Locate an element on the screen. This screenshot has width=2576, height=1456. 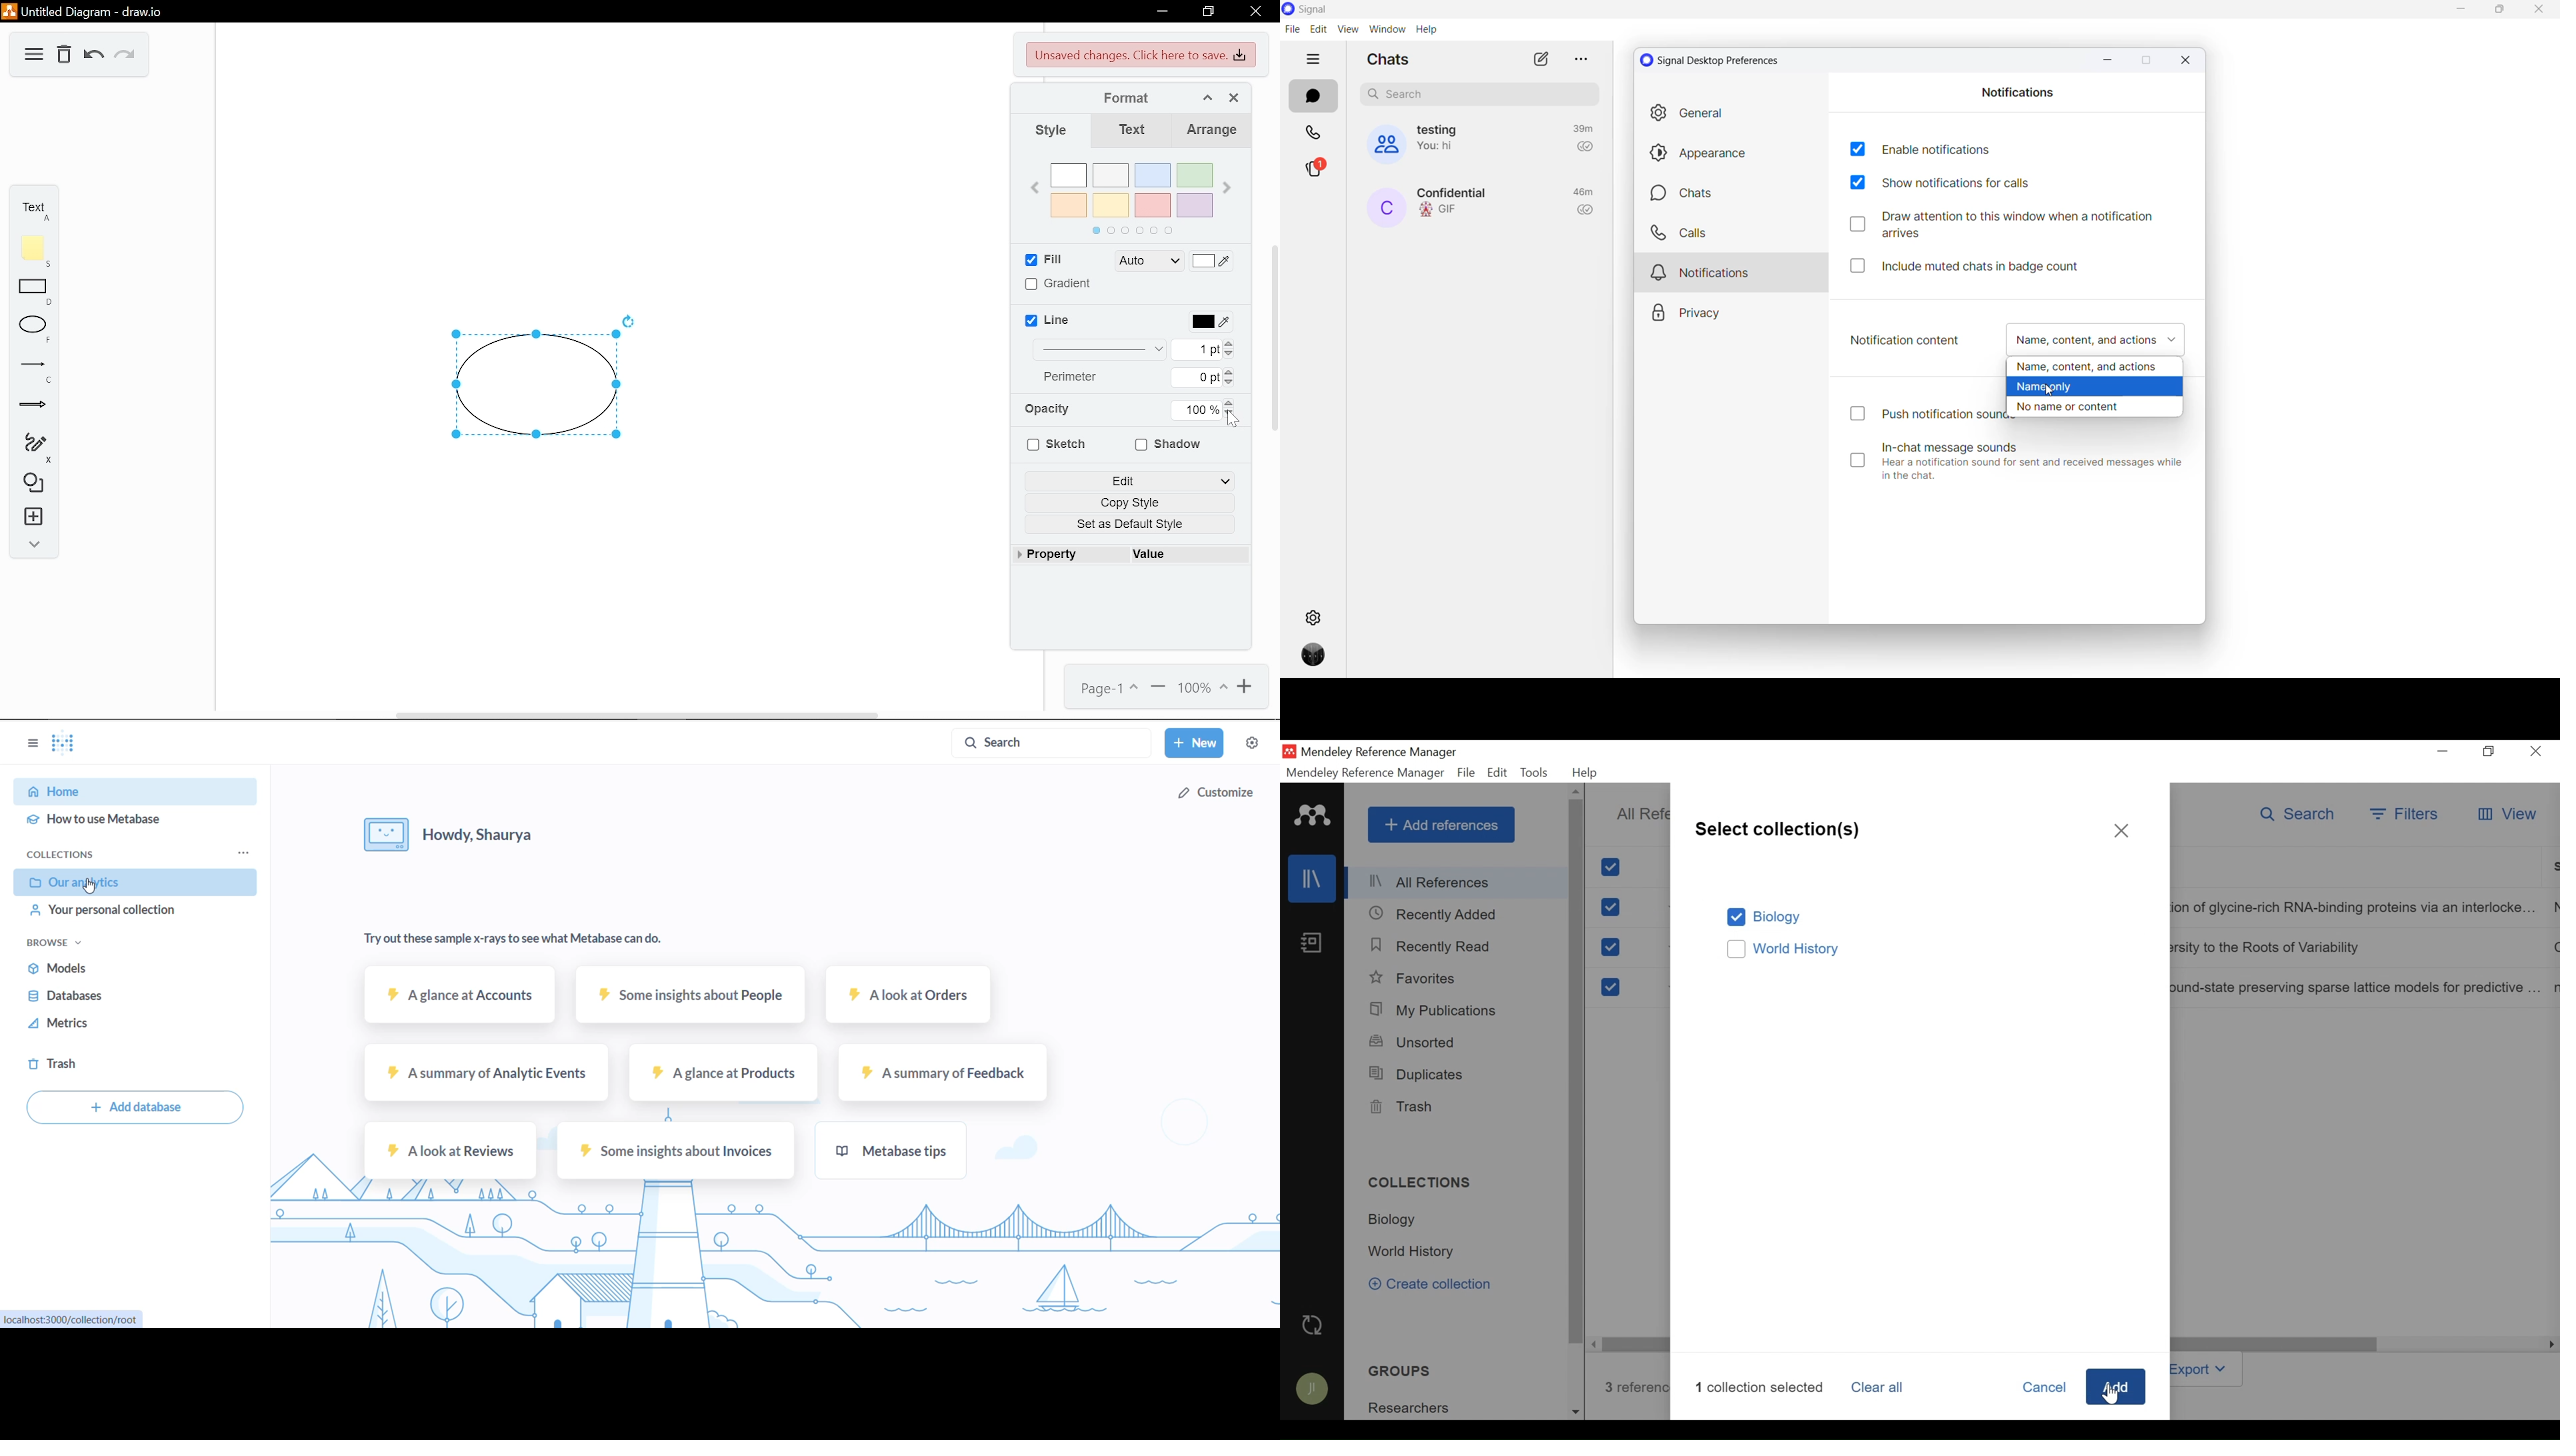
Scroll Right is located at coordinates (2549, 1345).